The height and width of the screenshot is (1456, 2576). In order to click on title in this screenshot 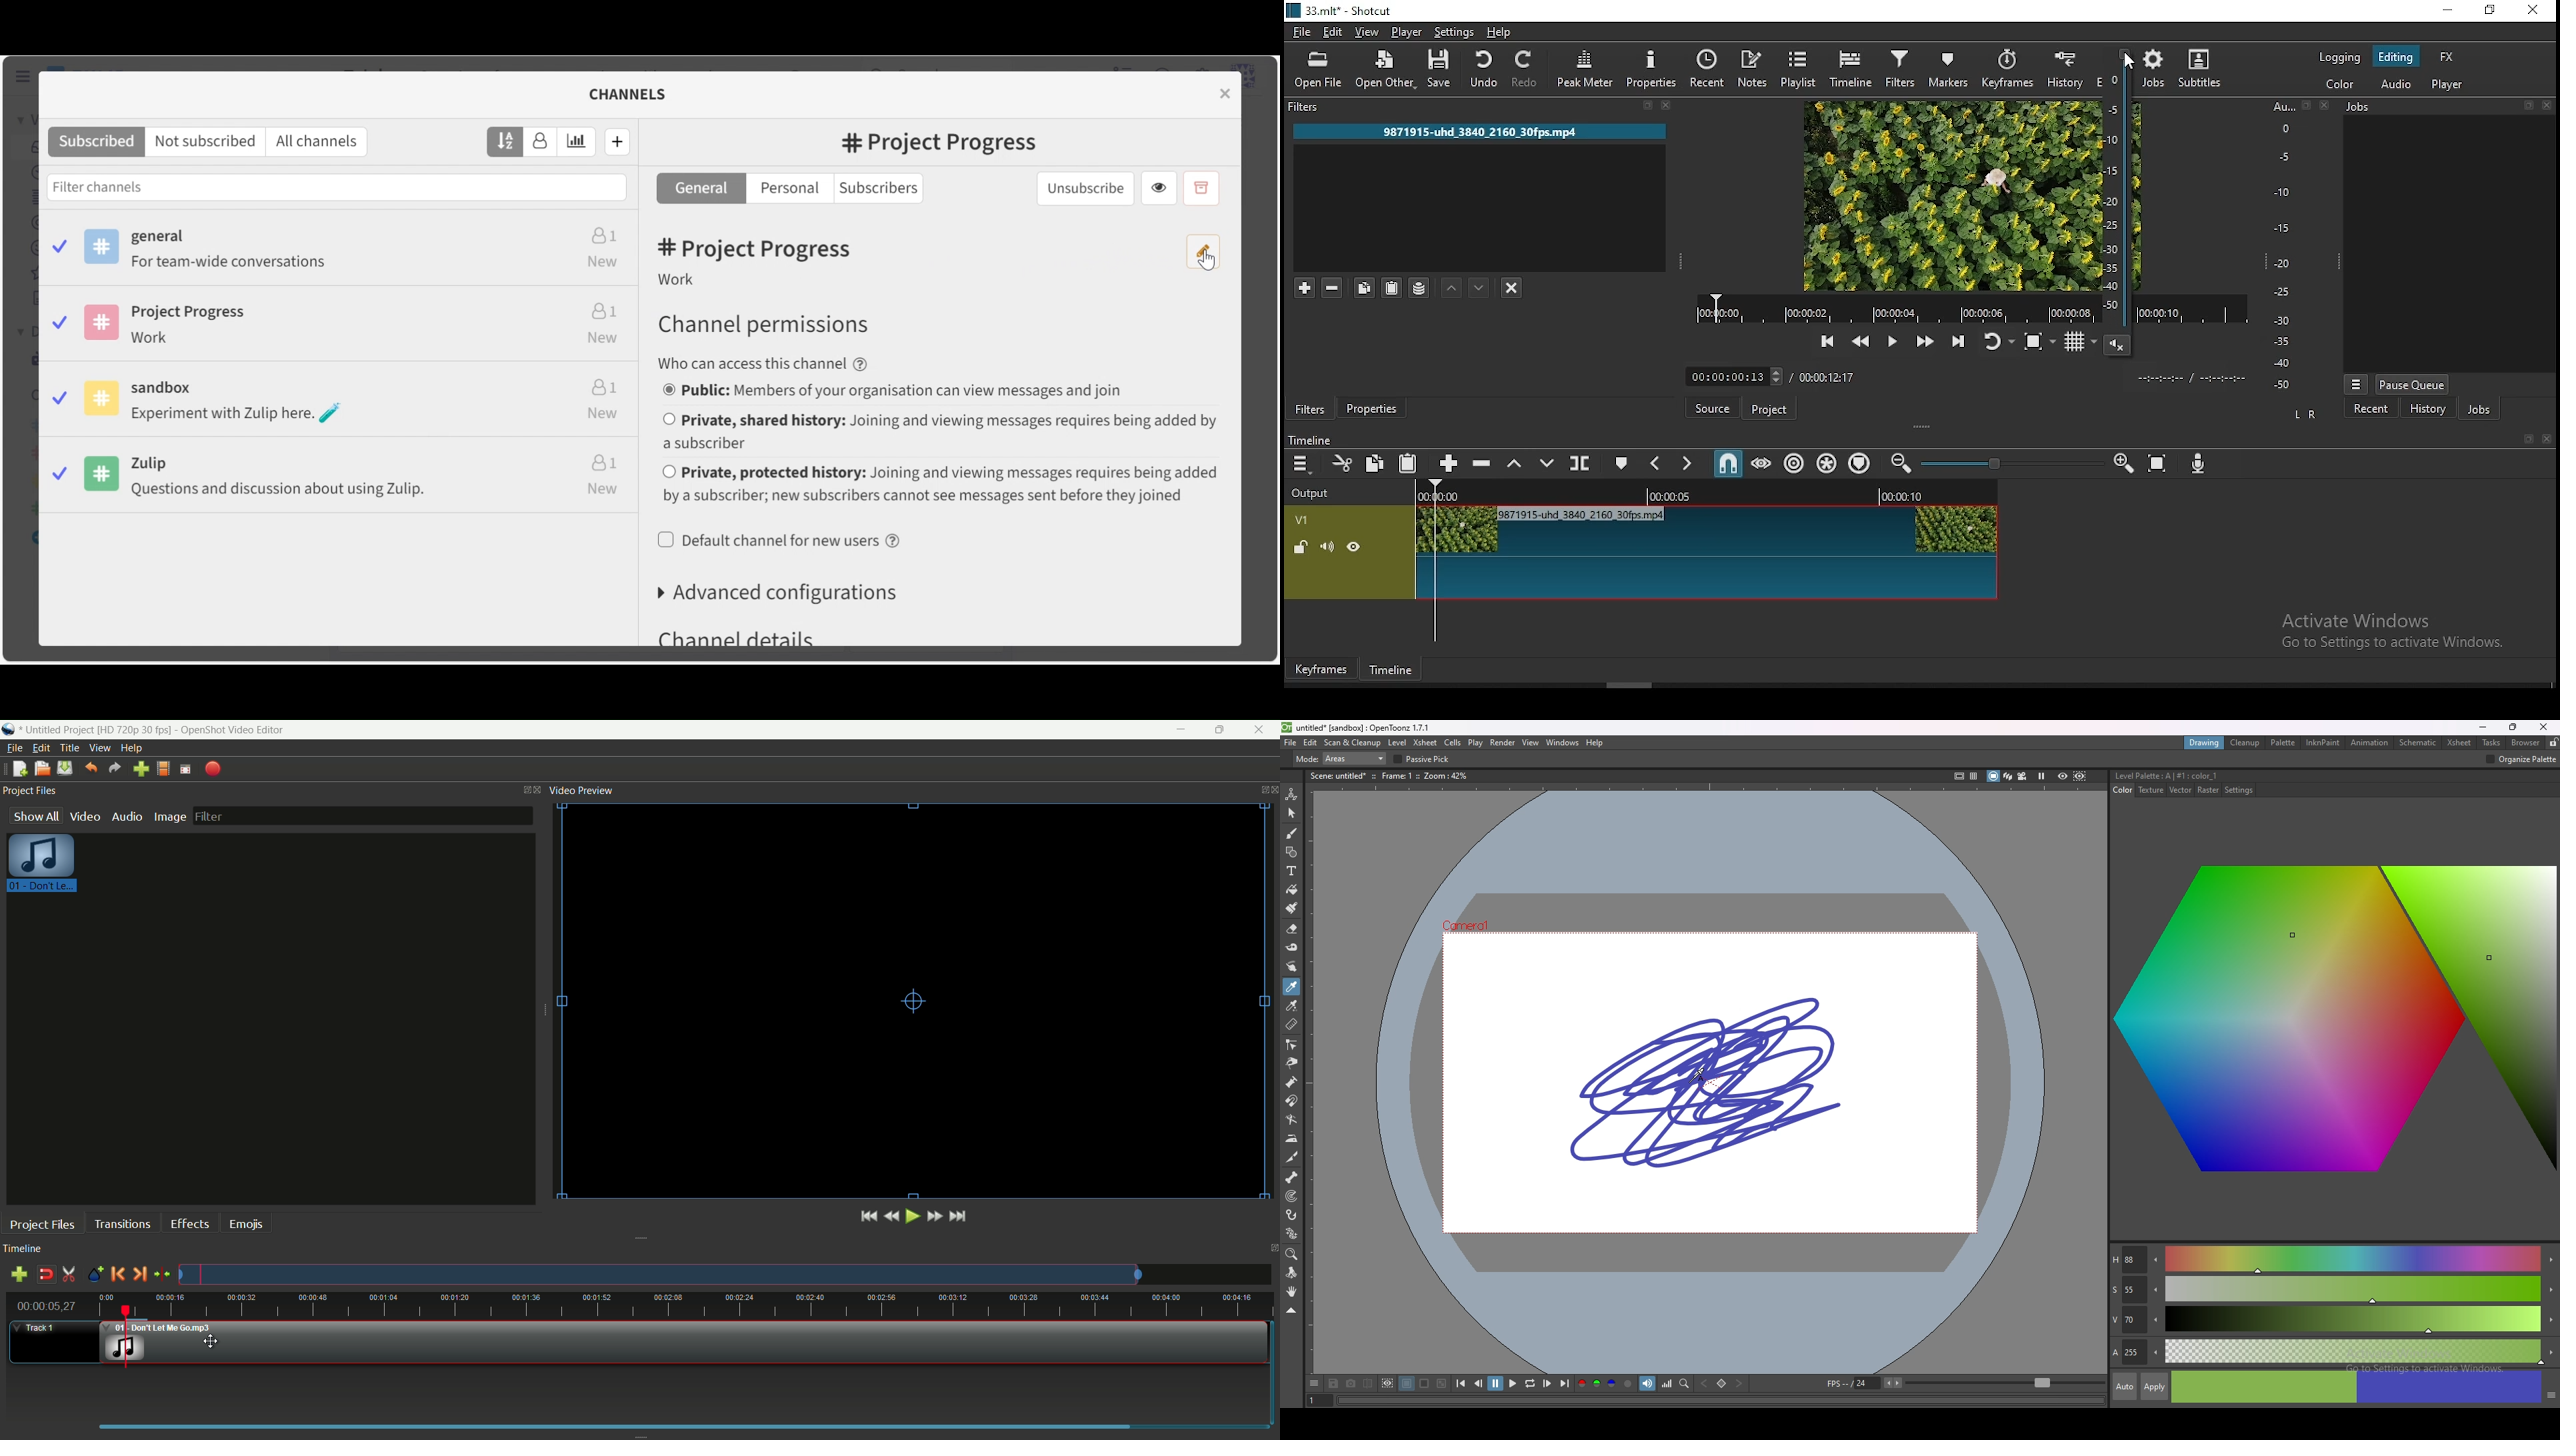, I will do `click(2169, 775)`.